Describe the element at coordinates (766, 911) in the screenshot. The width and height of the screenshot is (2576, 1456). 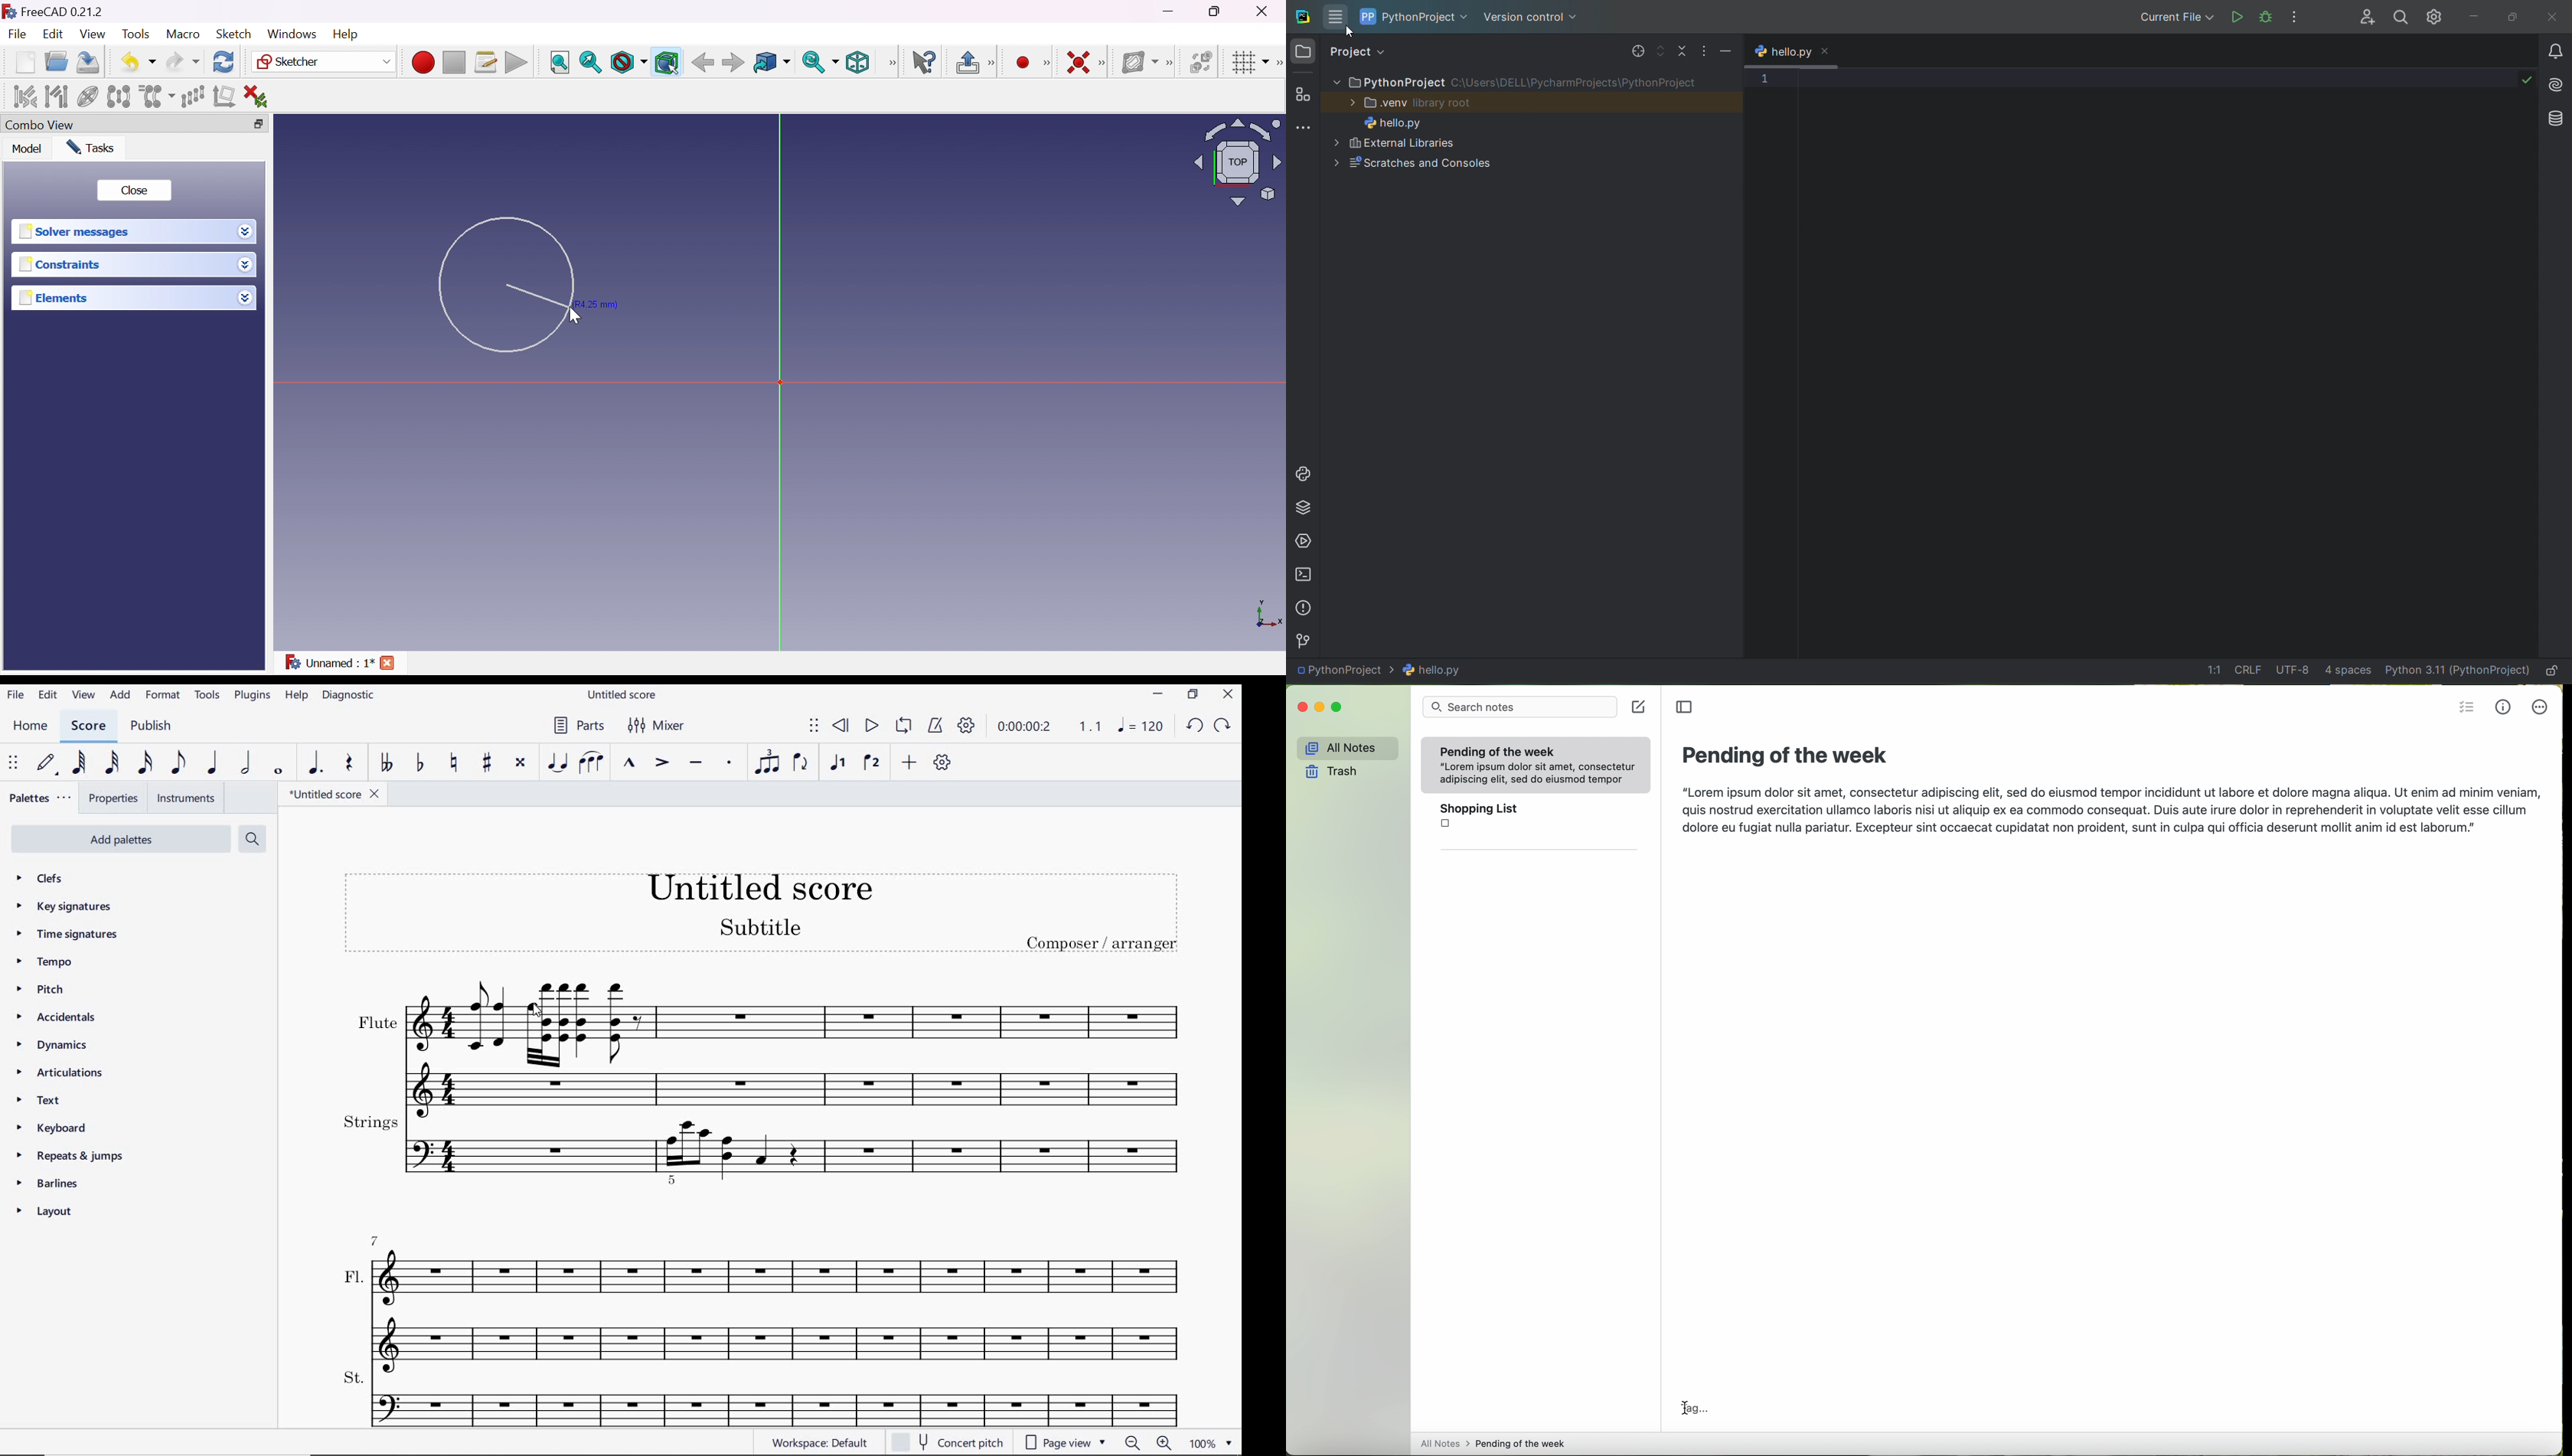
I see `title` at that location.